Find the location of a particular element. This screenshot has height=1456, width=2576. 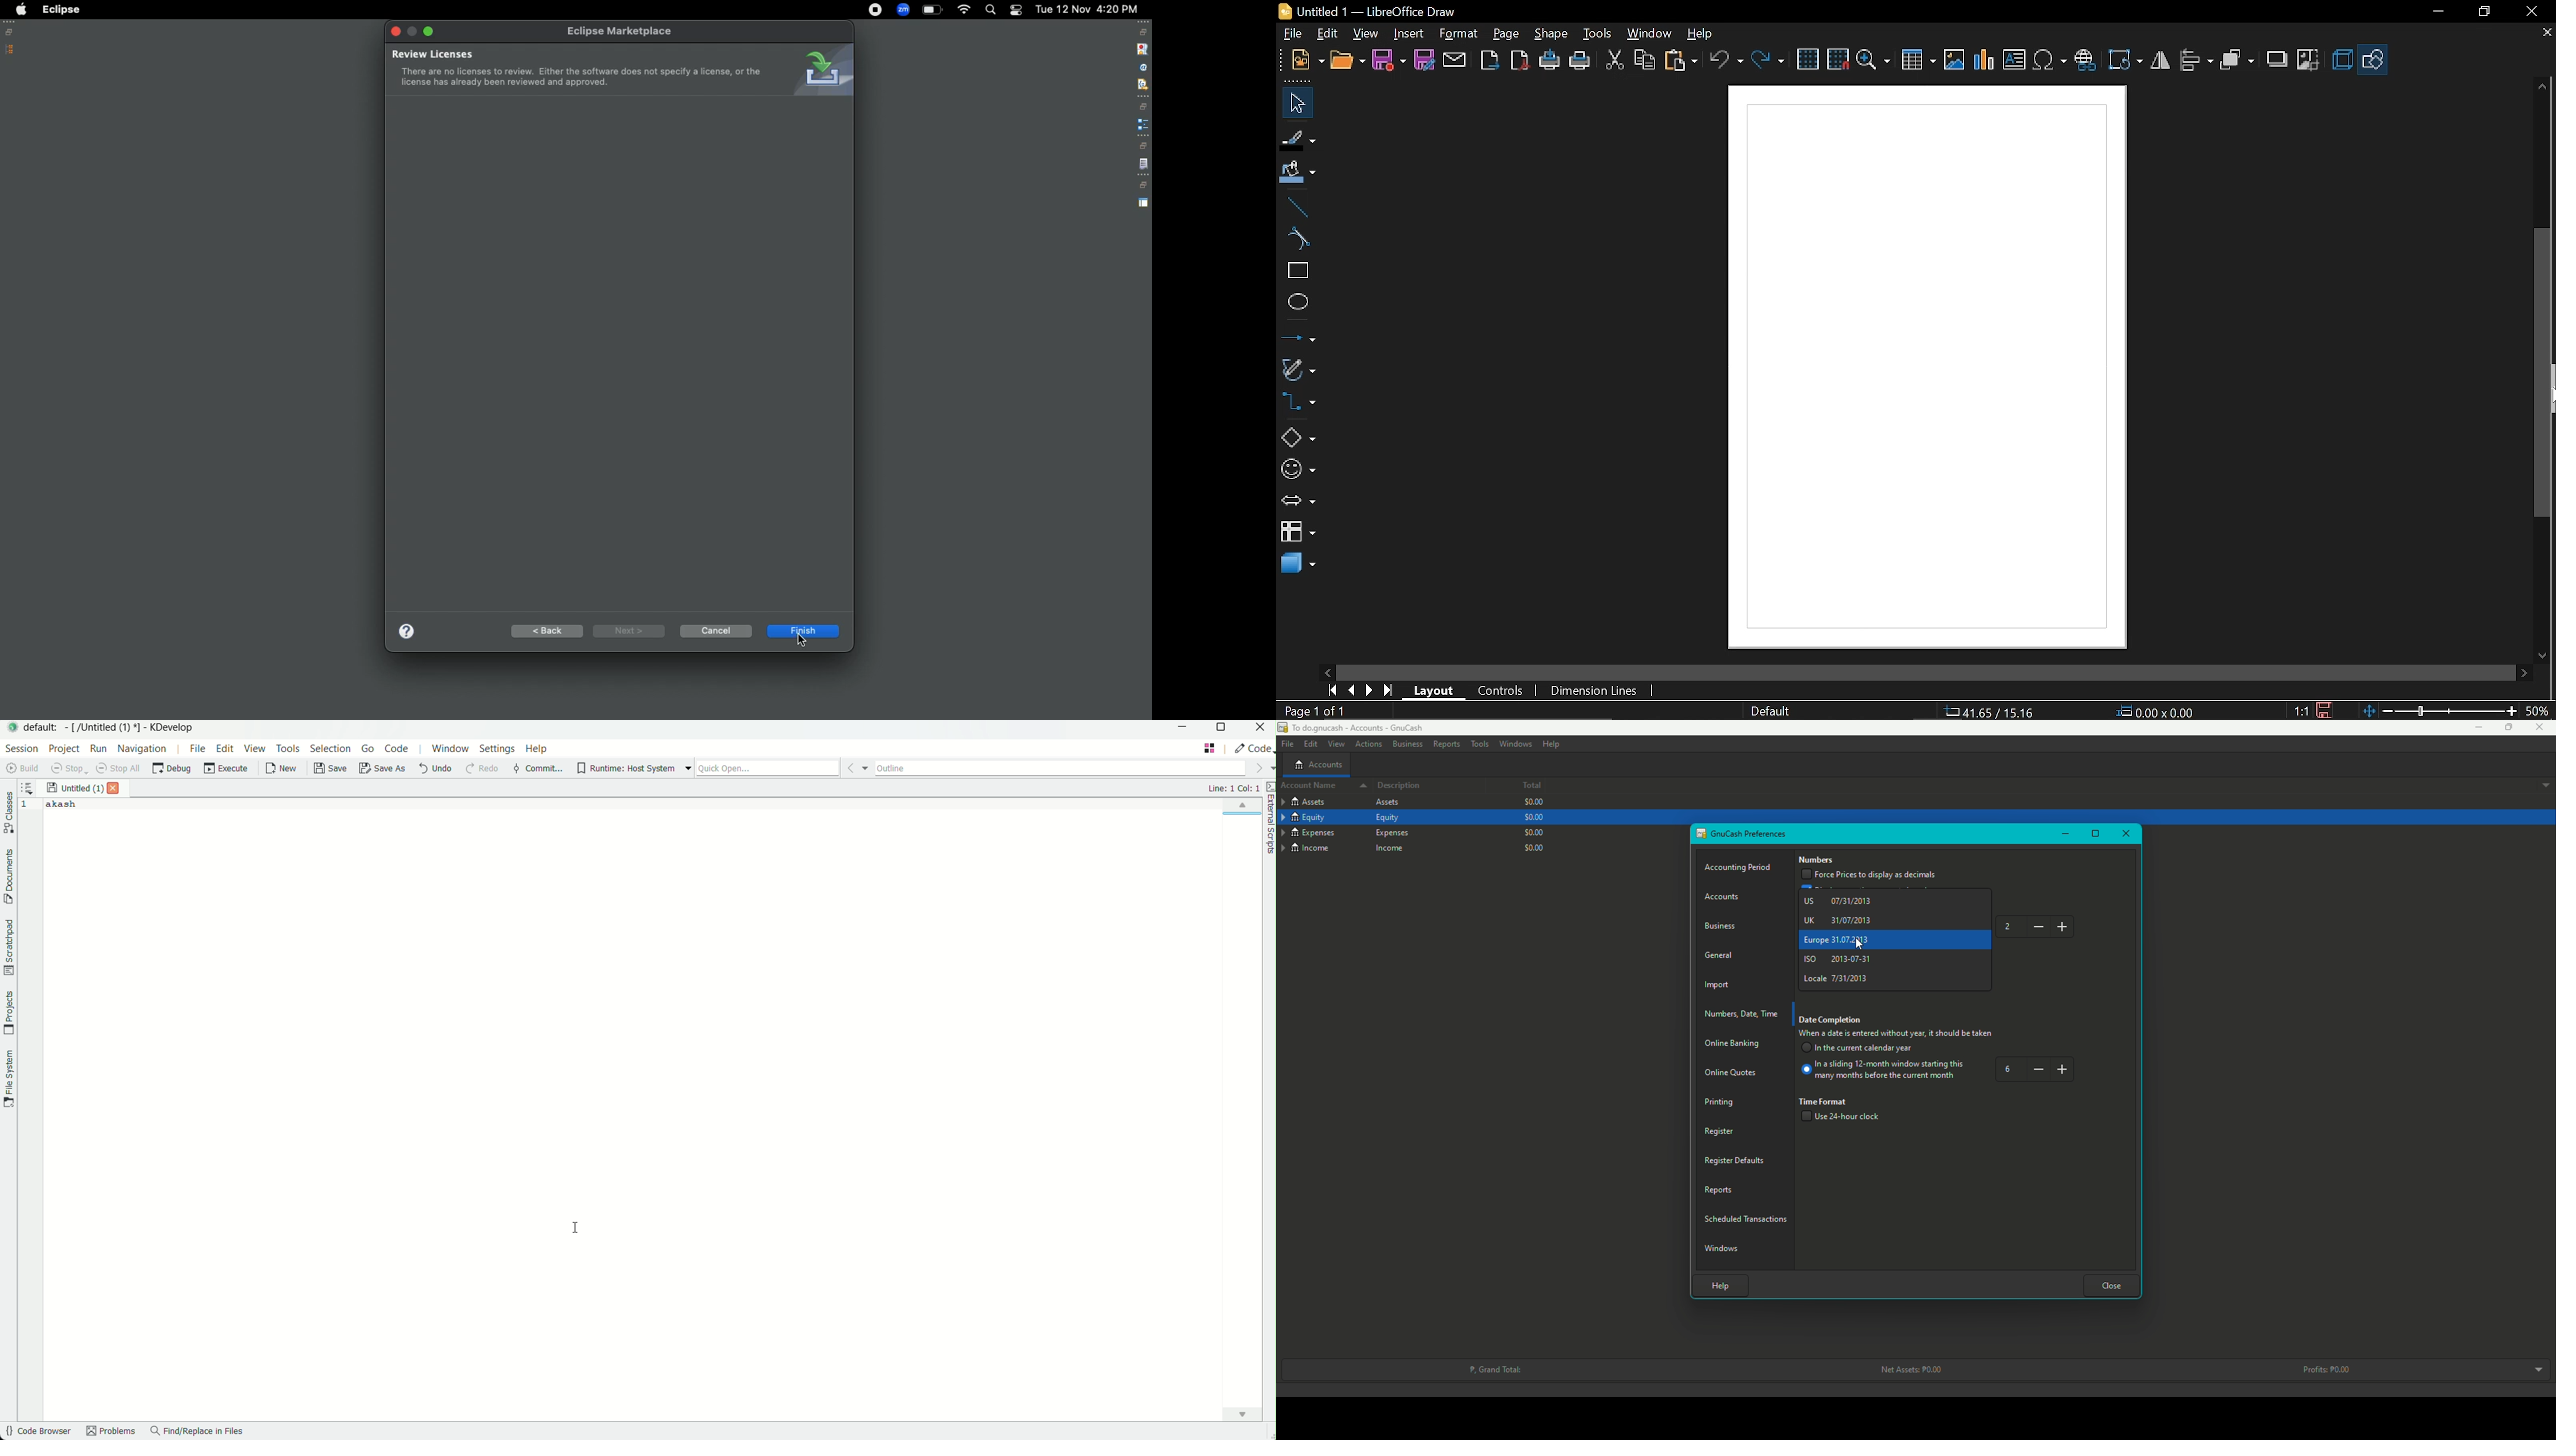

Close is located at coordinates (2112, 1285).